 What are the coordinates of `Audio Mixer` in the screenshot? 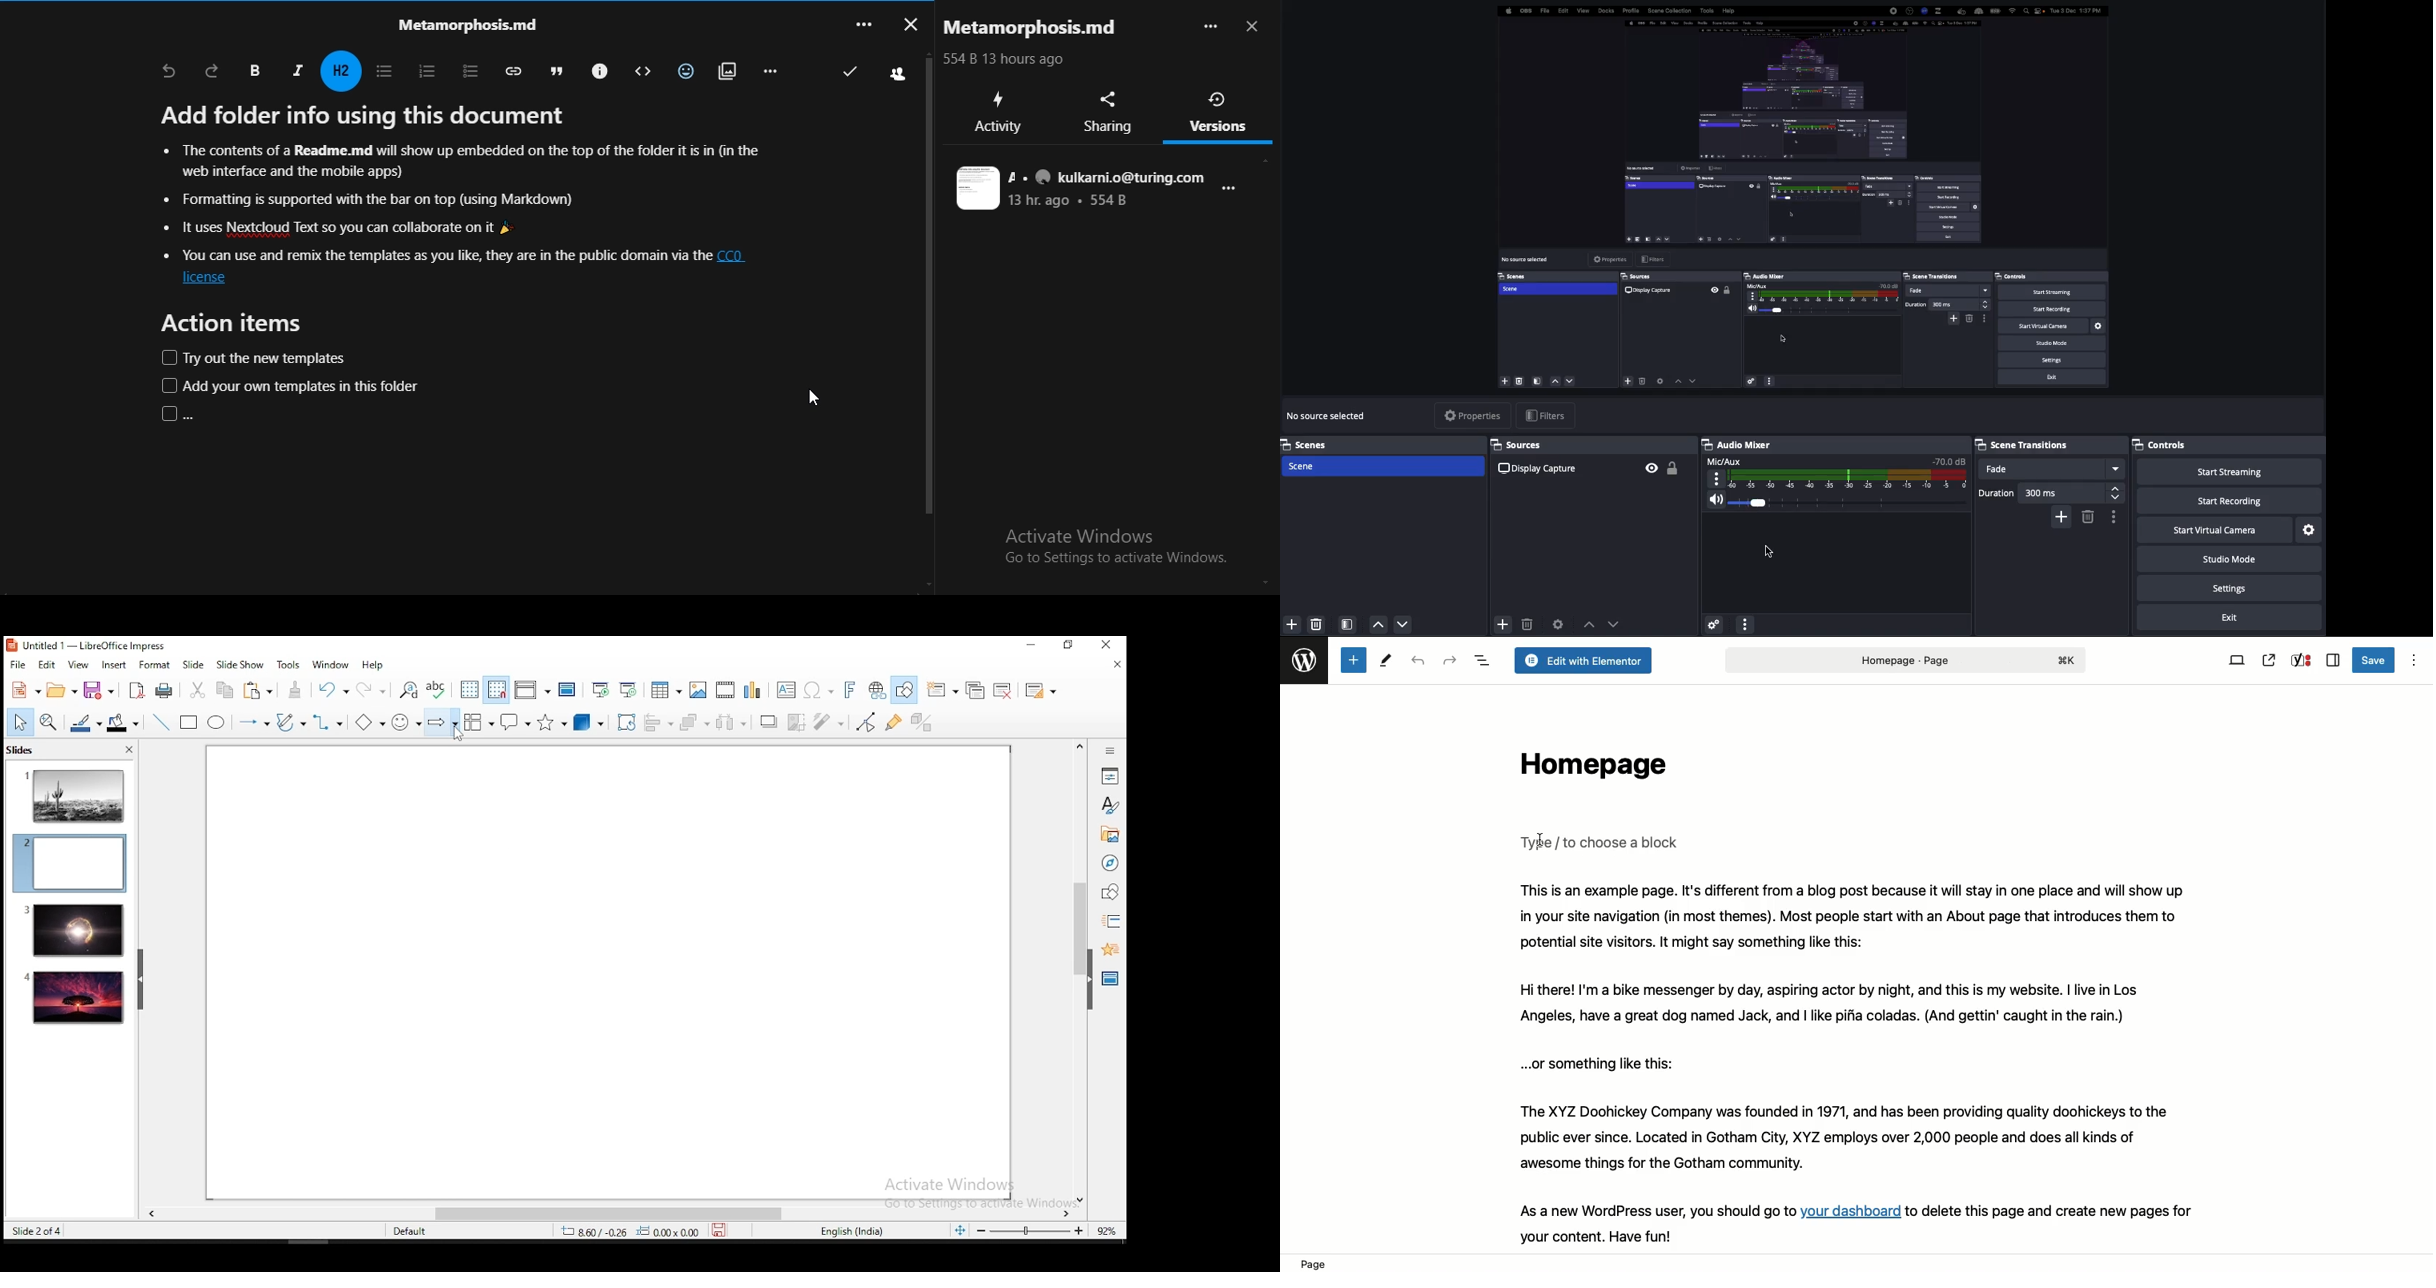 It's located at (1833, 474).